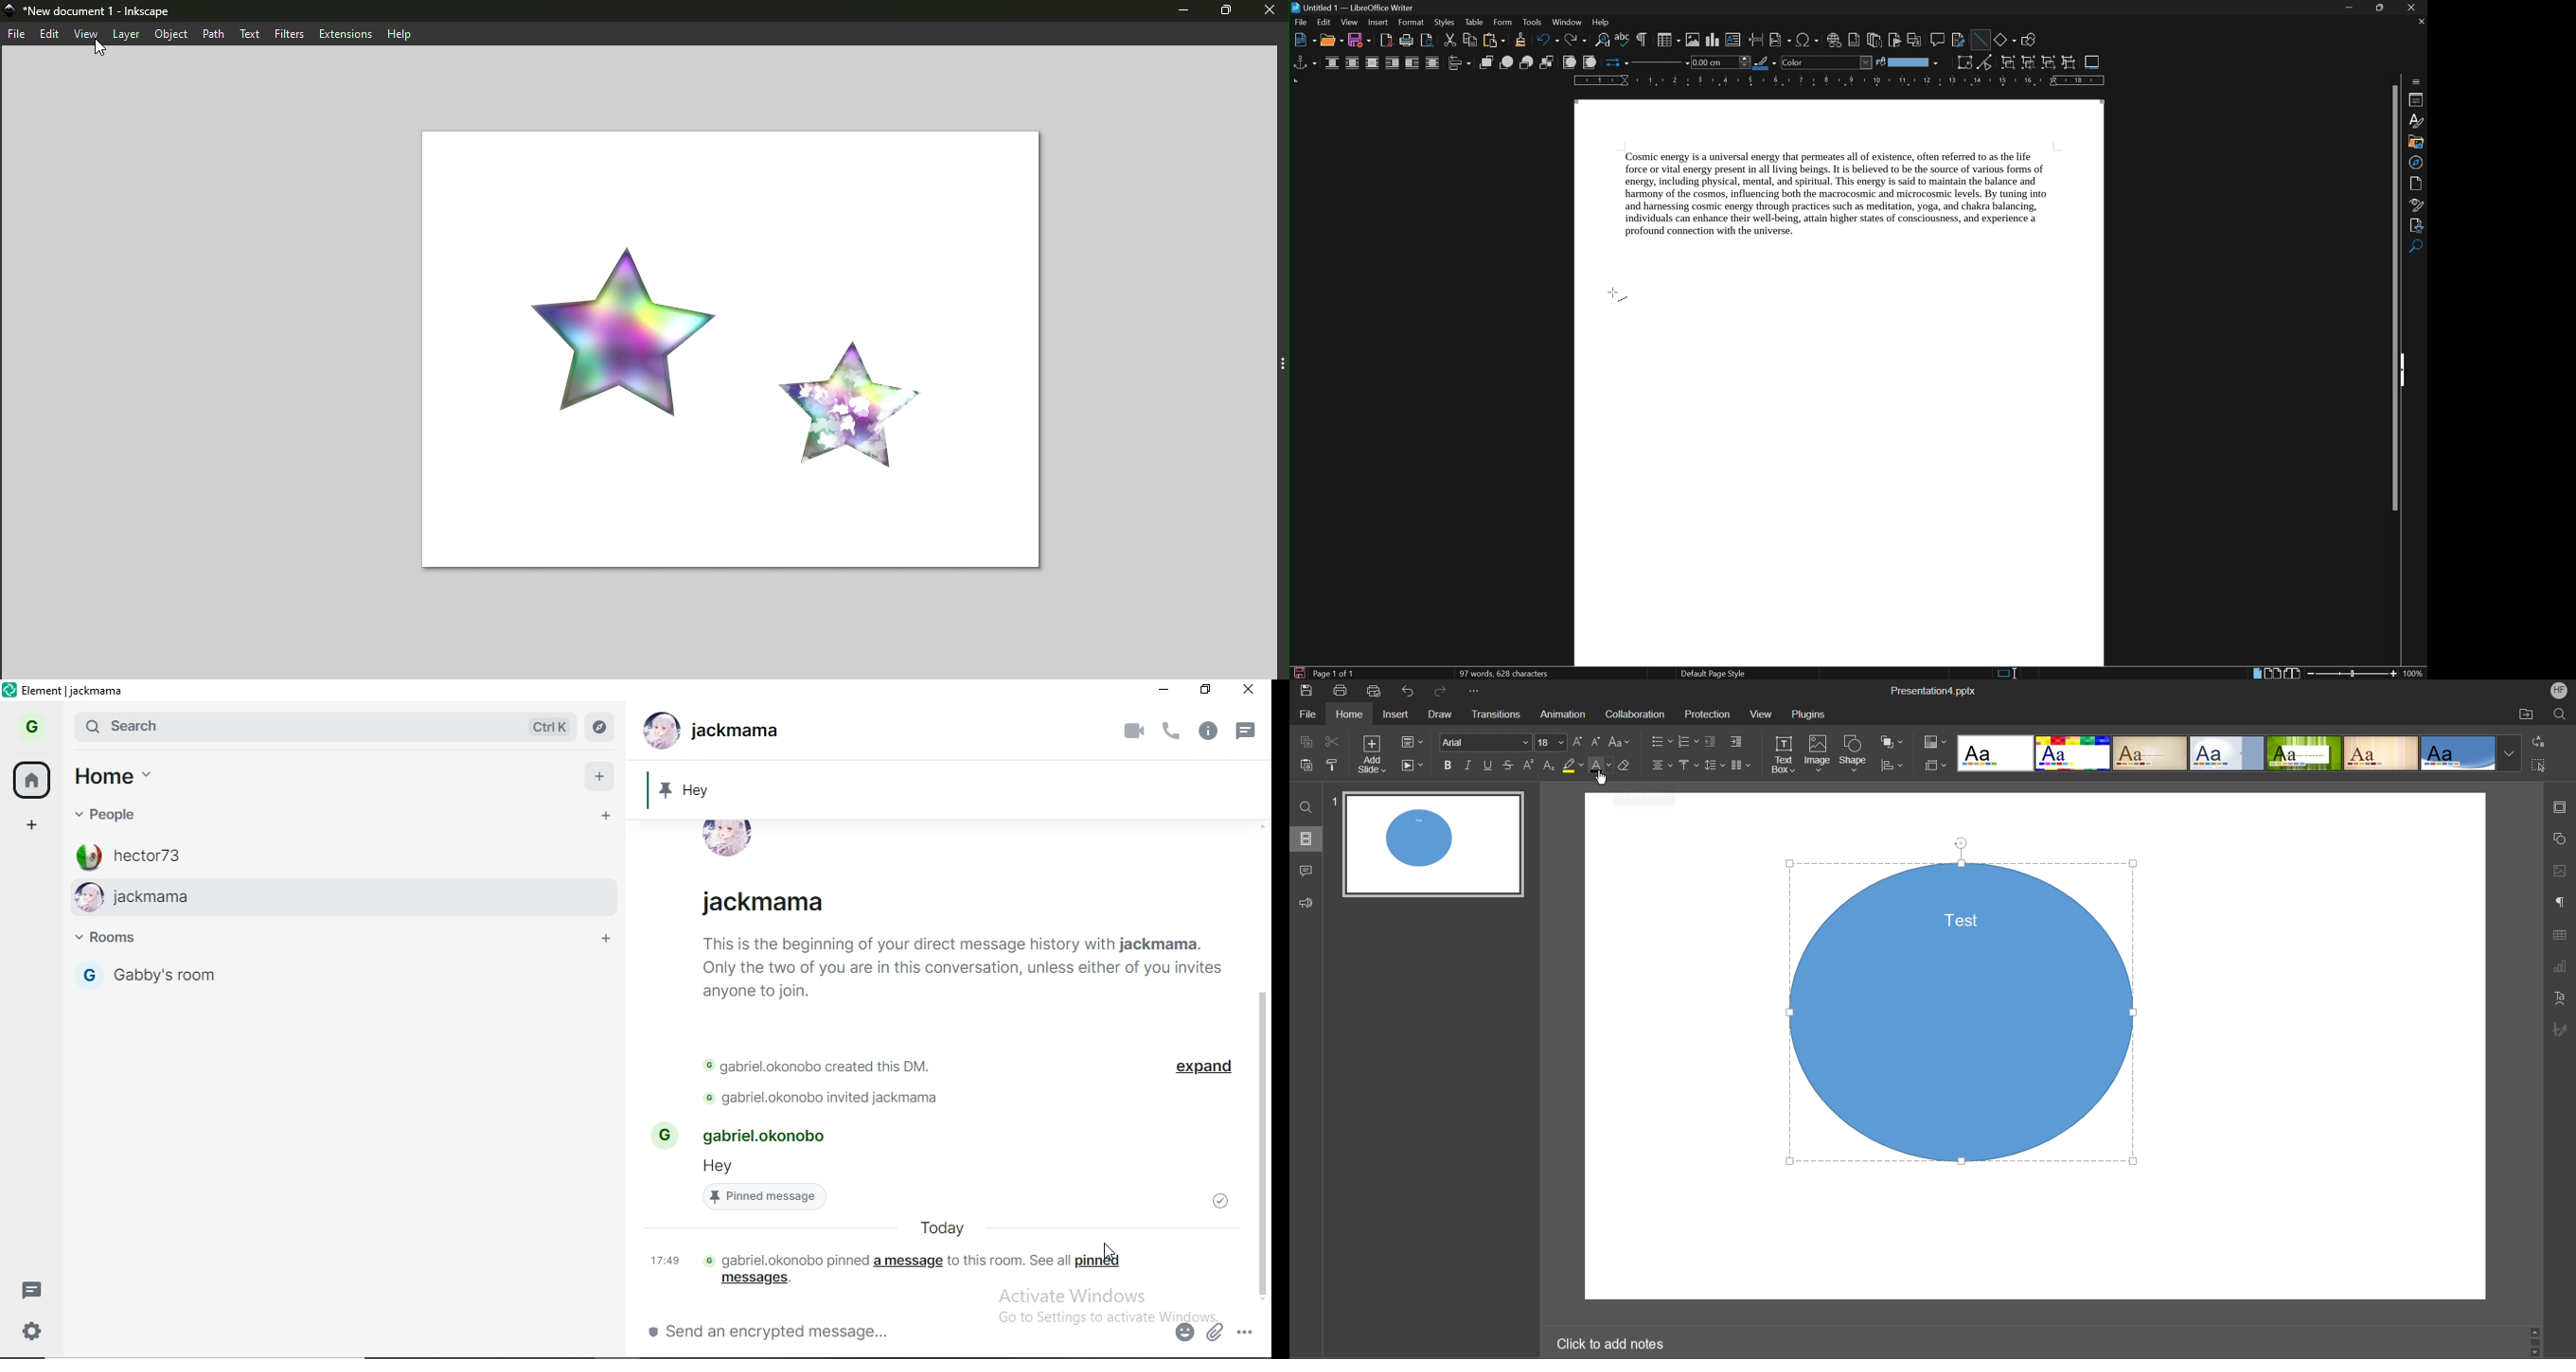 The width and height of the screenshot is (2576, 1372). I want to click on Maximize, so click(1223, 12).